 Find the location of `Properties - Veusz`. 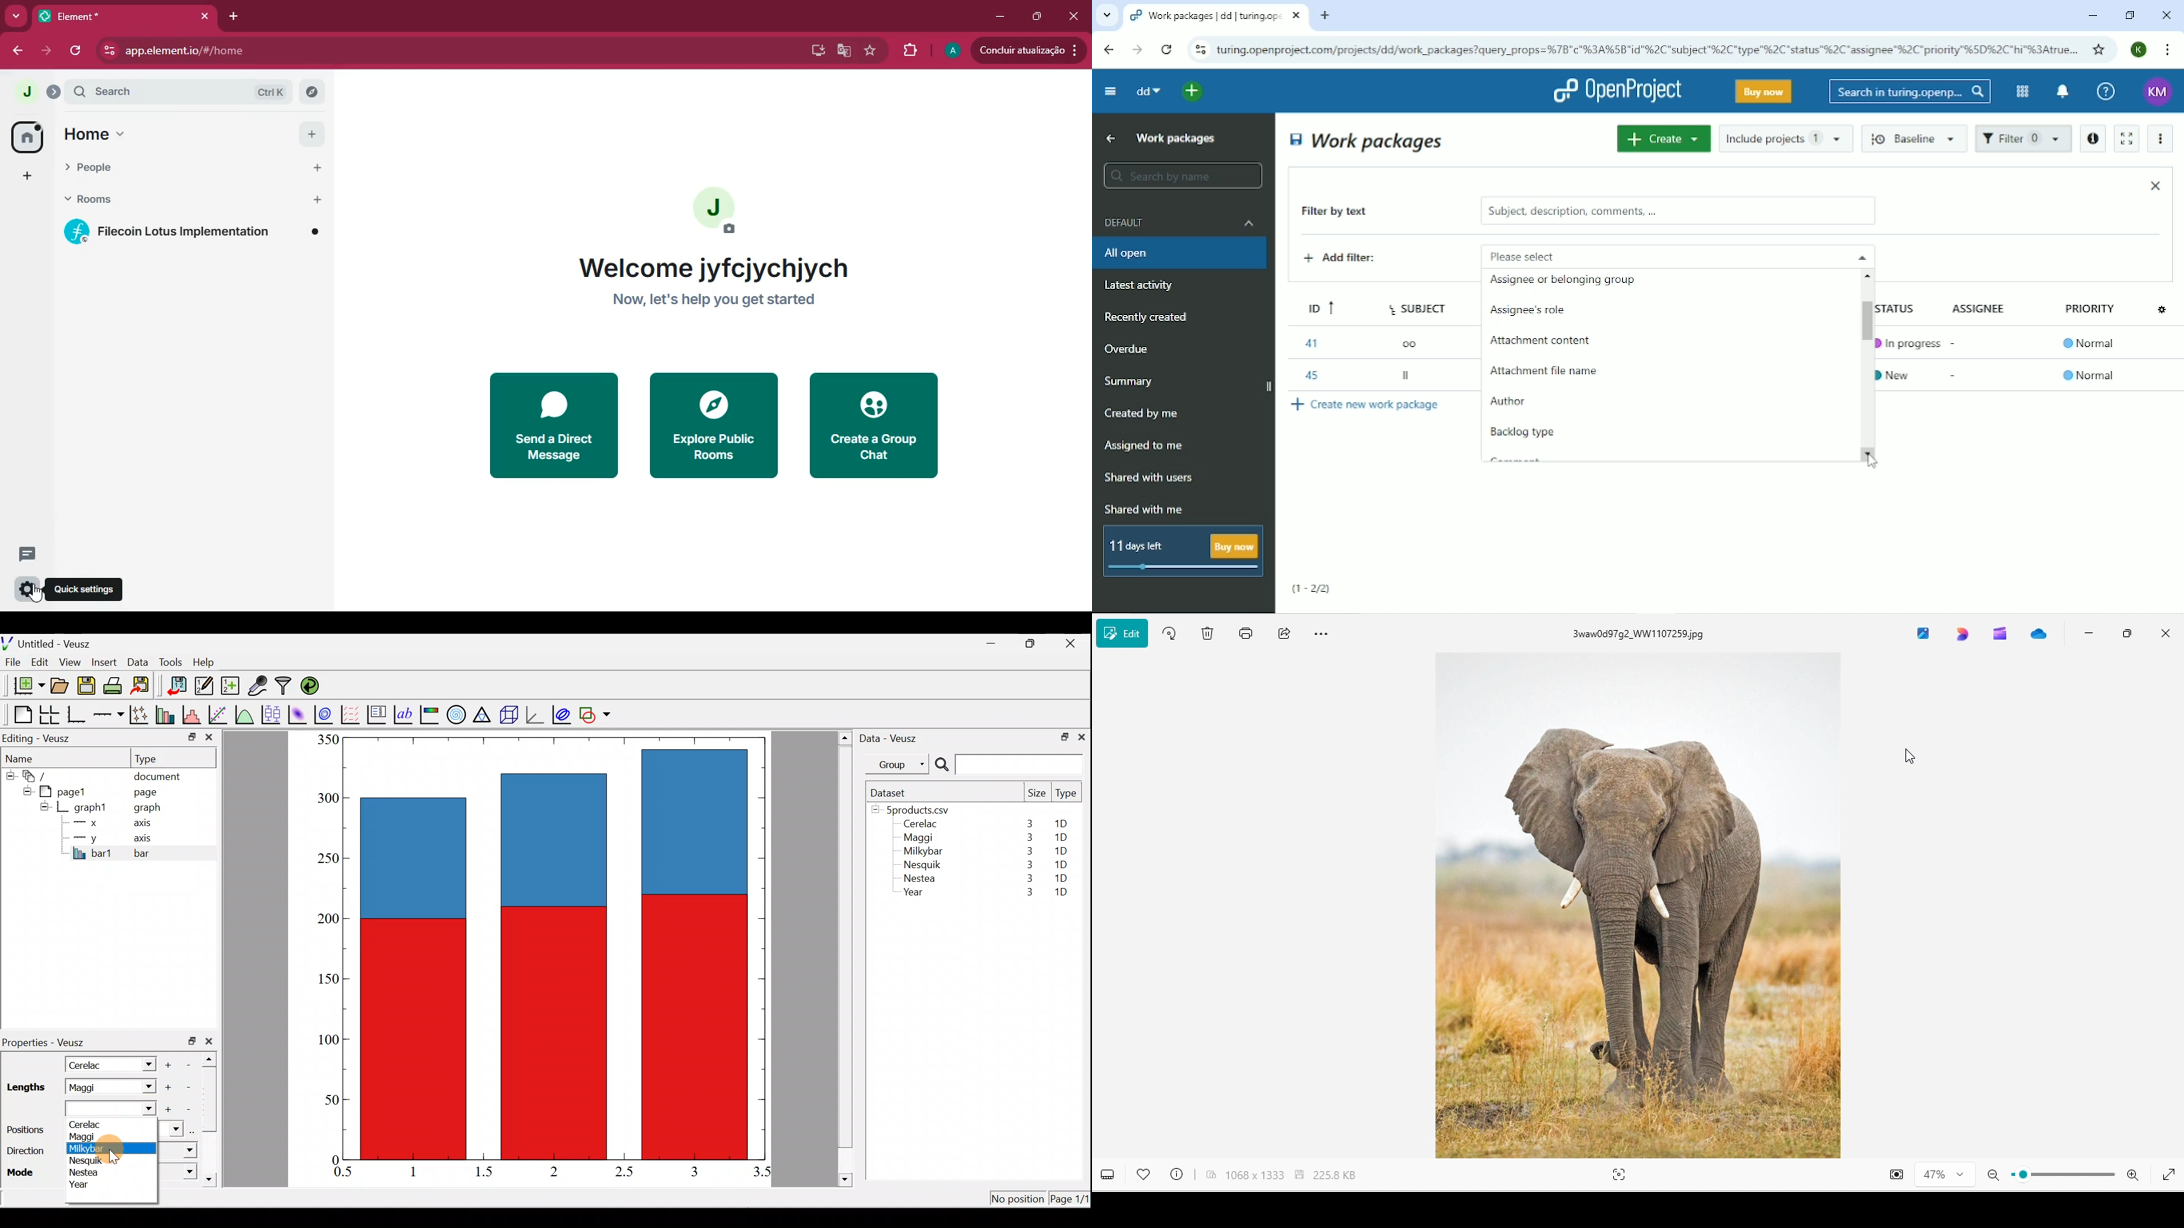

Properties - Veusz is located at coordinates (48, 1043).